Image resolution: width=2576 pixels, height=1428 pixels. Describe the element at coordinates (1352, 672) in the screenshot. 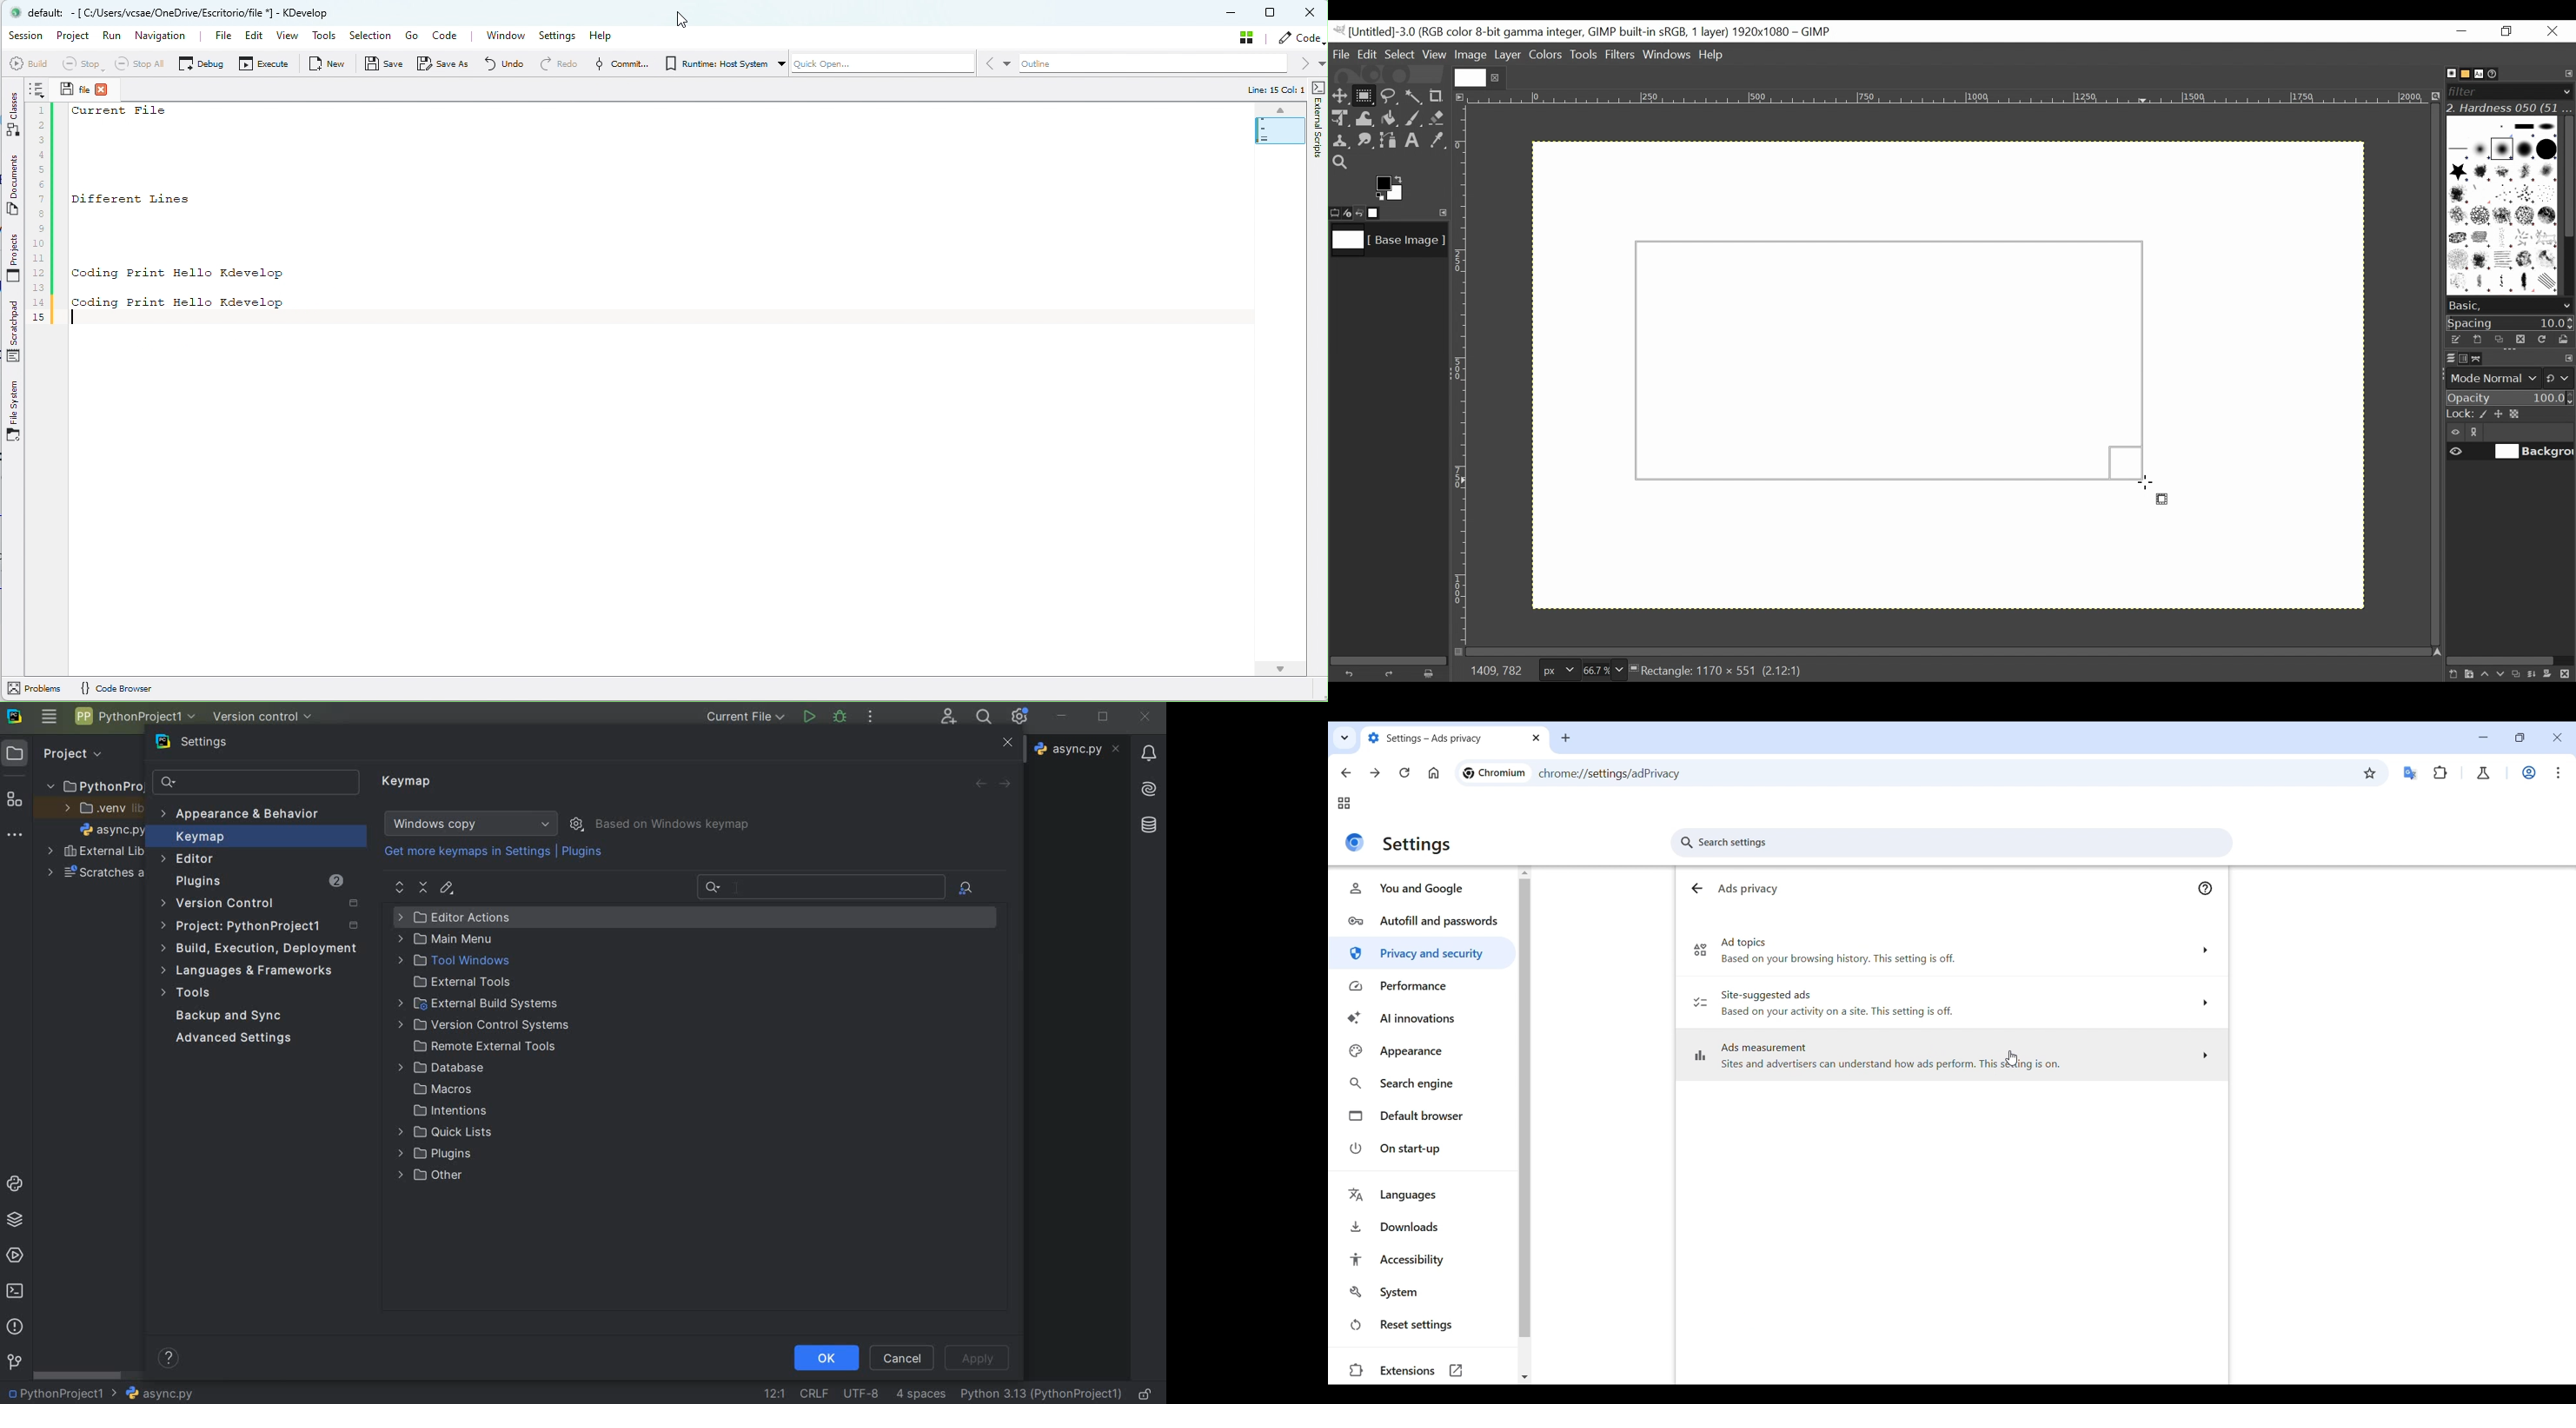

I see `Undo` at that location.